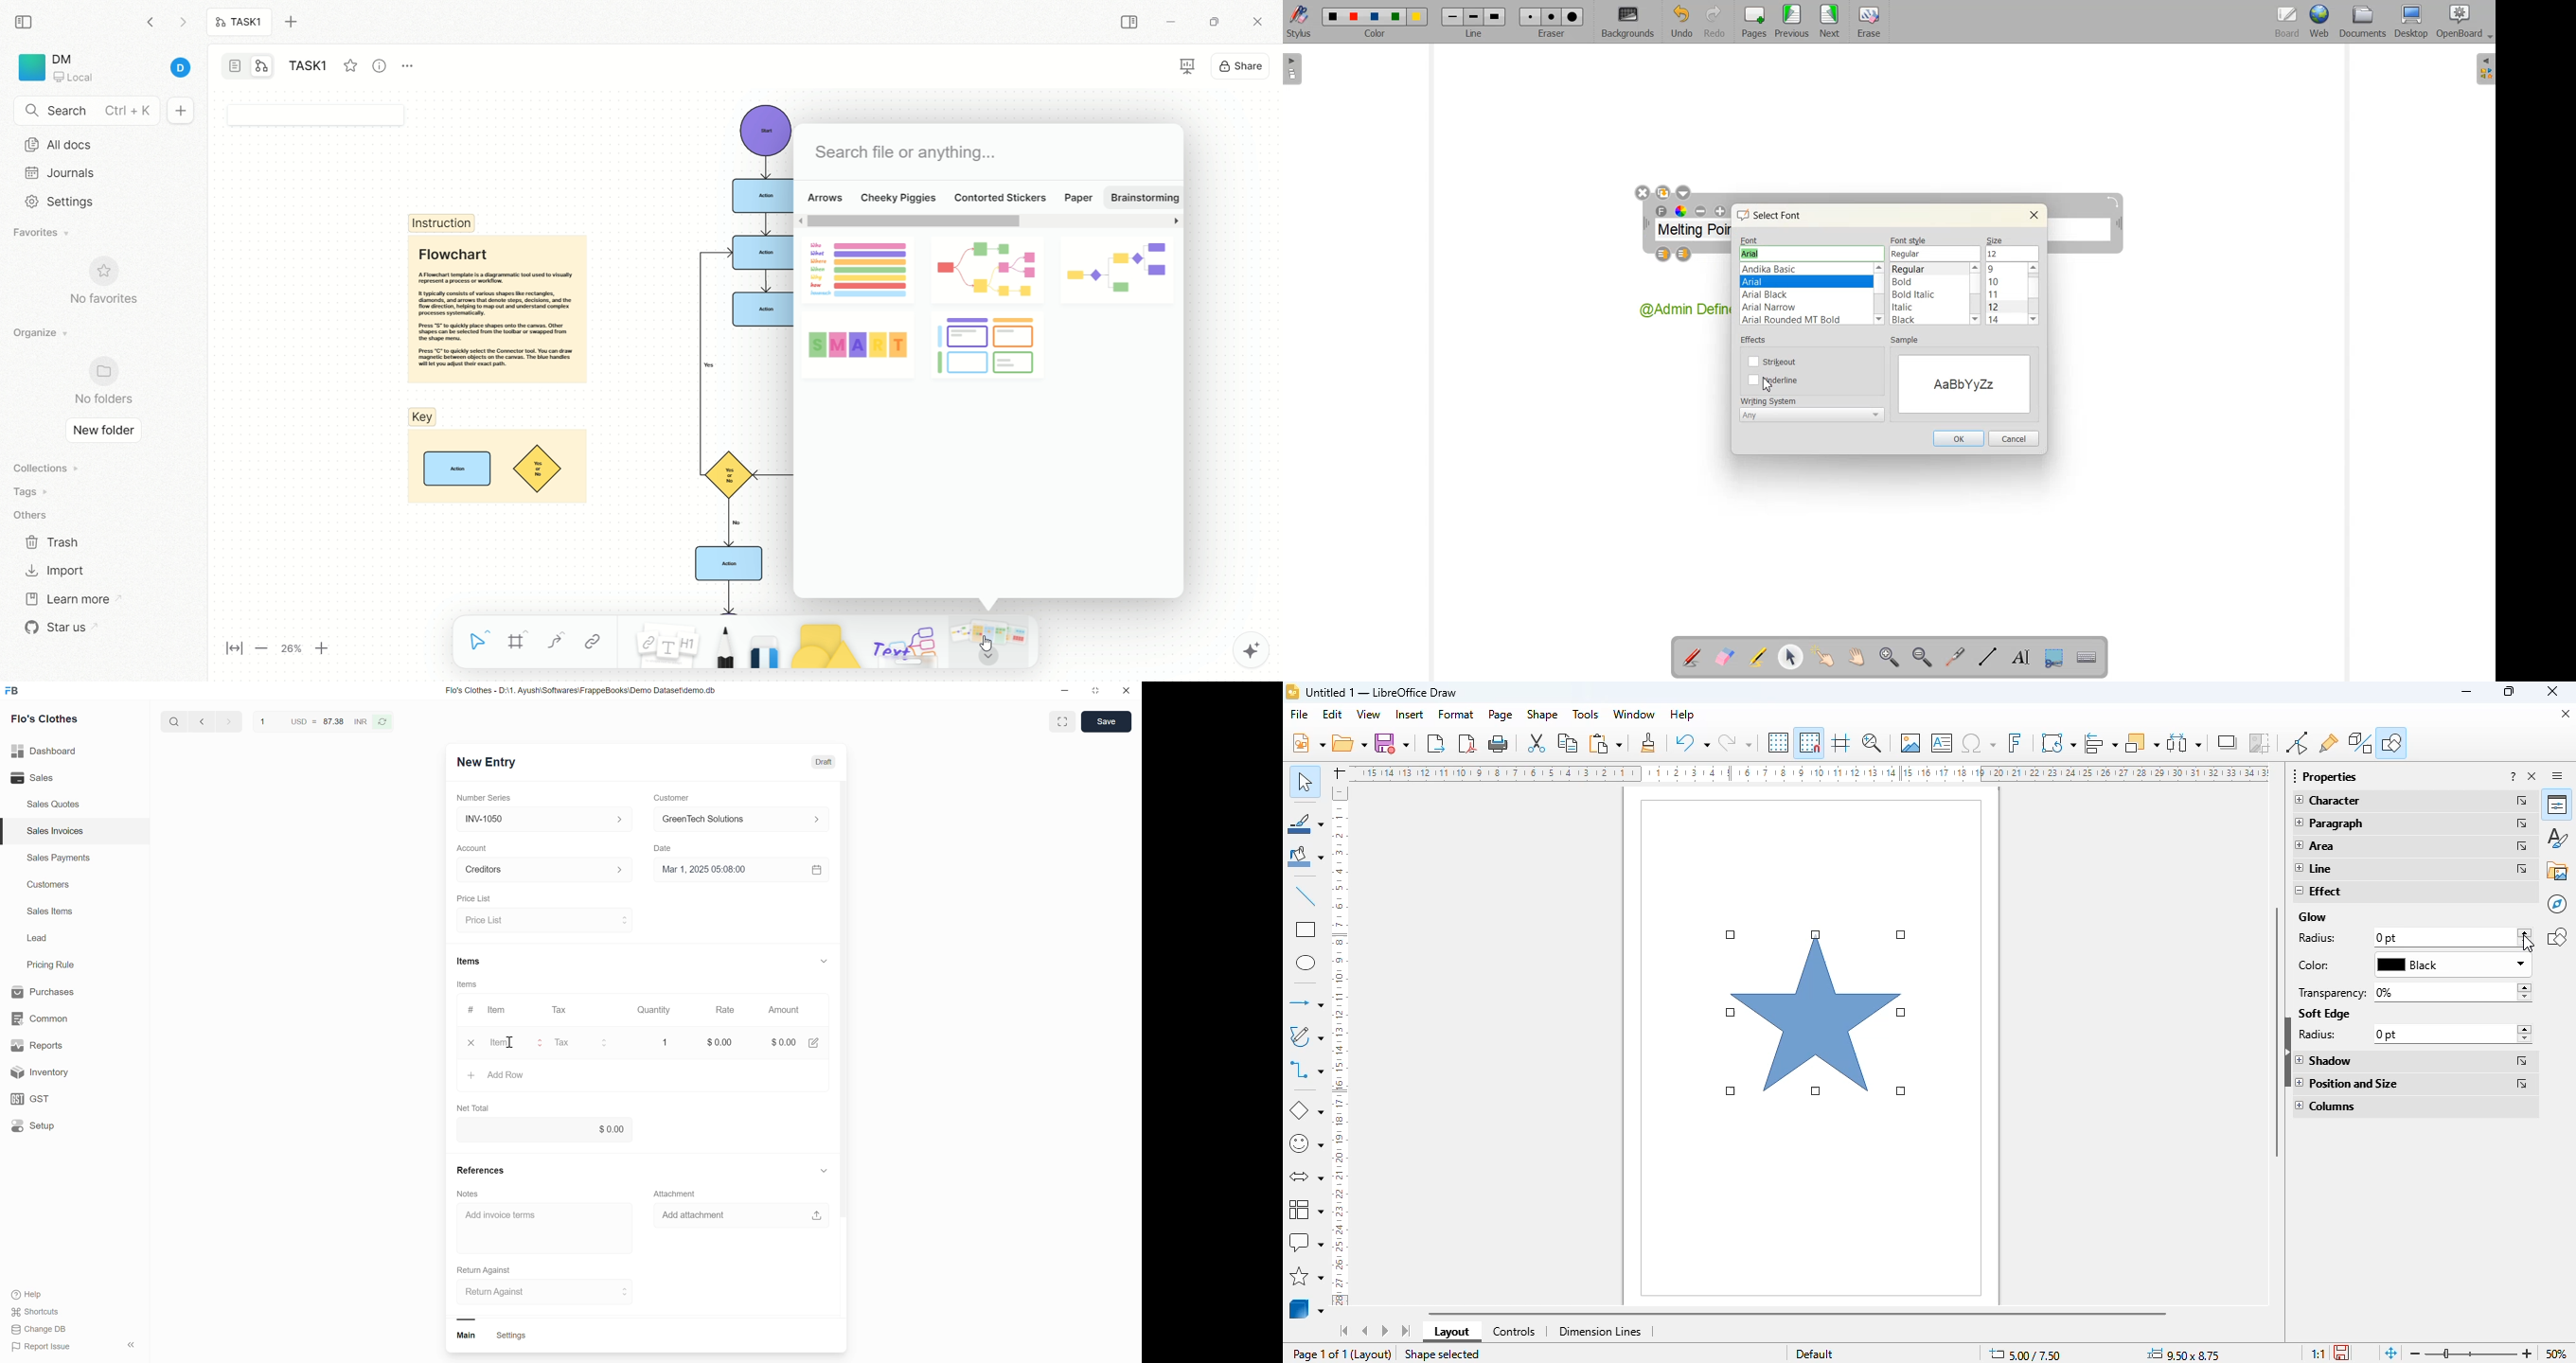 Image resolution: width=2576 pixels, height=1372 pixels. What do you see at coordinates (518, 1043) in the screenshot?
I see `Select item` at bounding box center [518, 1043].